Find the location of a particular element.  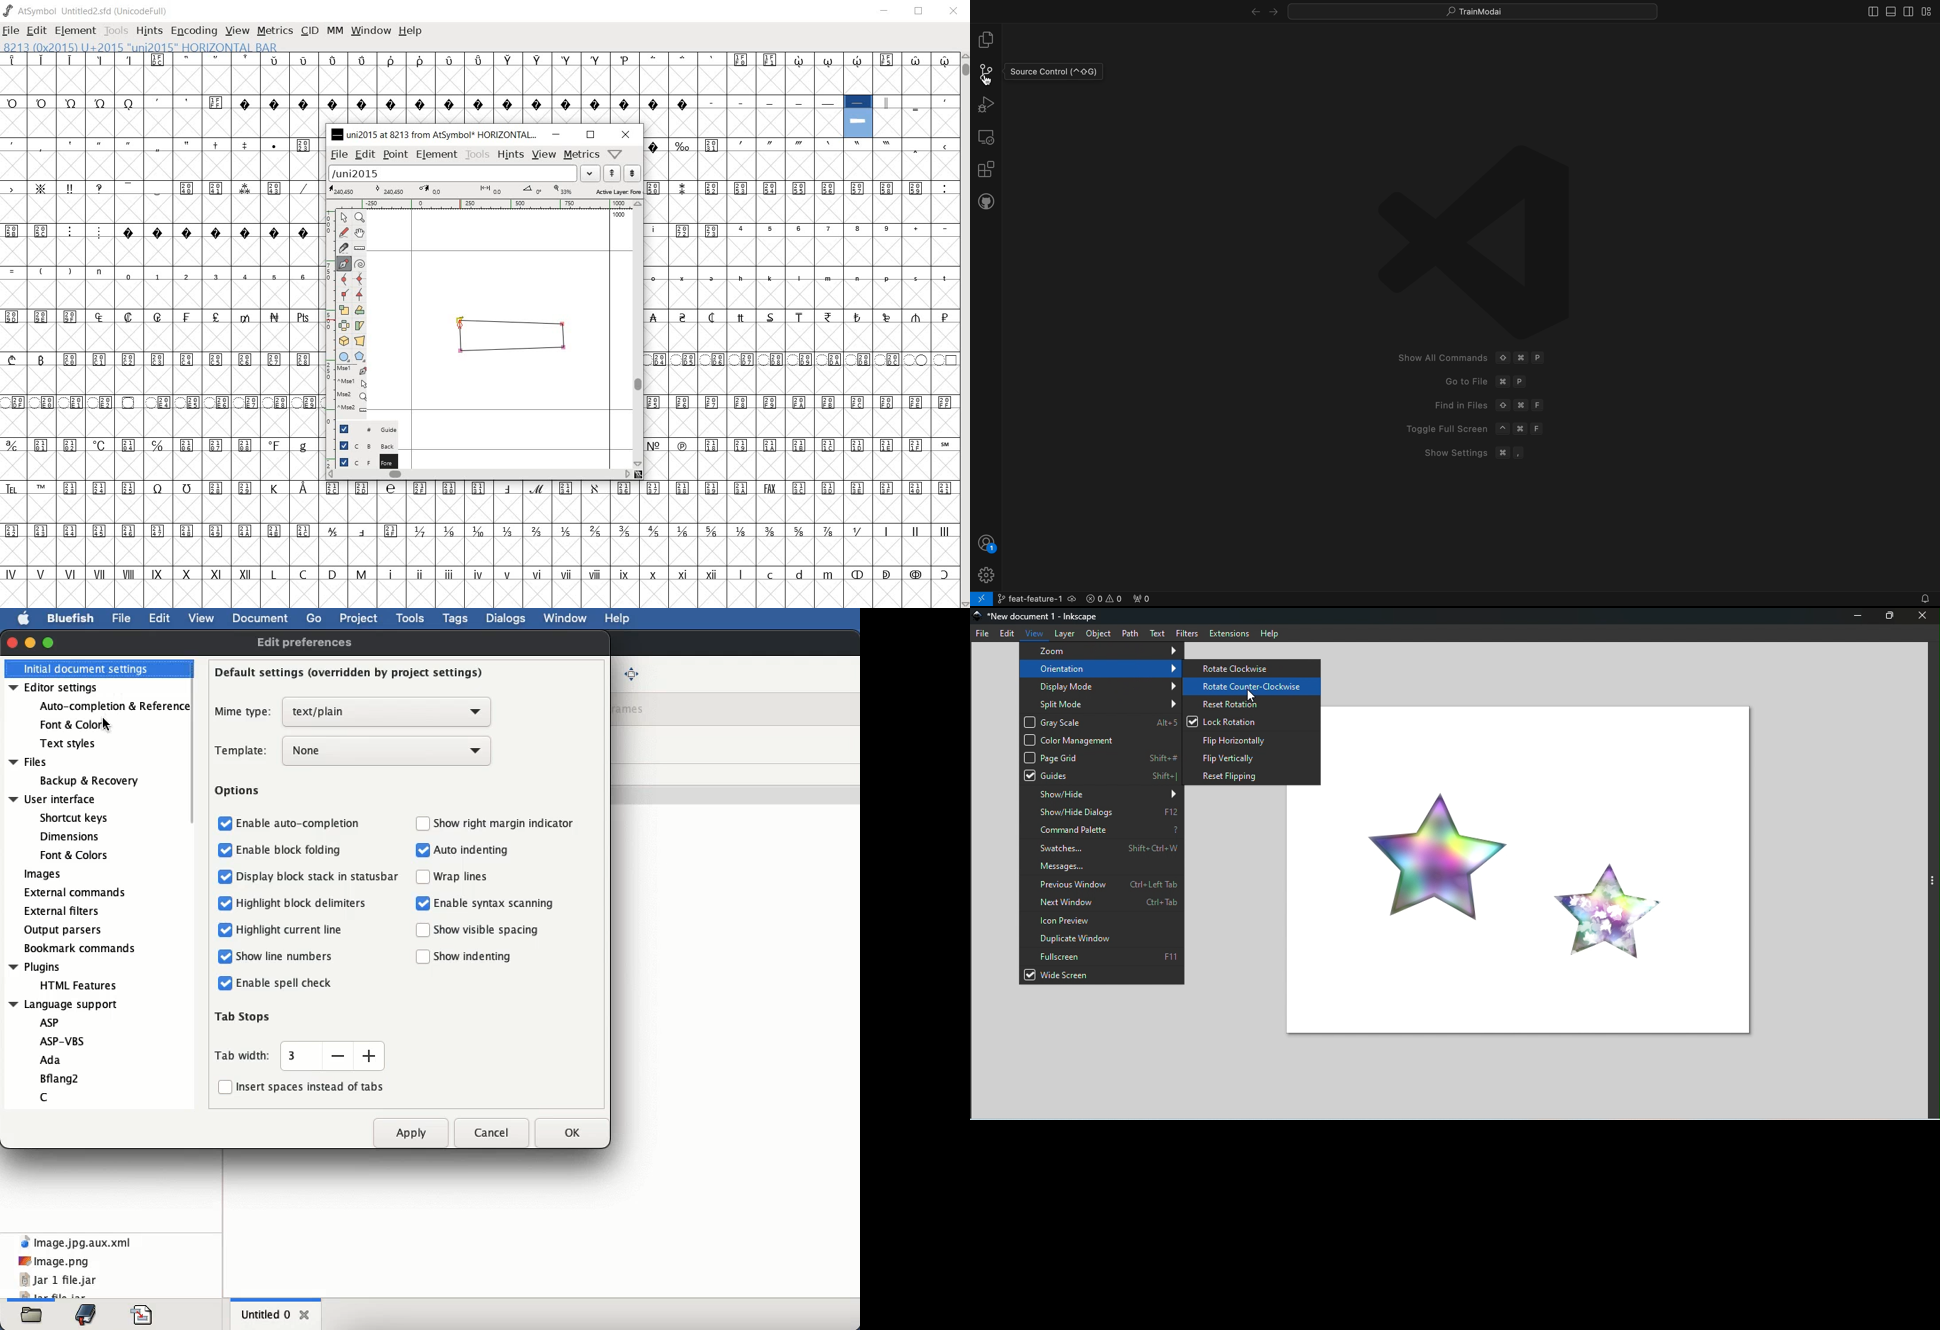

Cursor is located at coordinates (987, 80).